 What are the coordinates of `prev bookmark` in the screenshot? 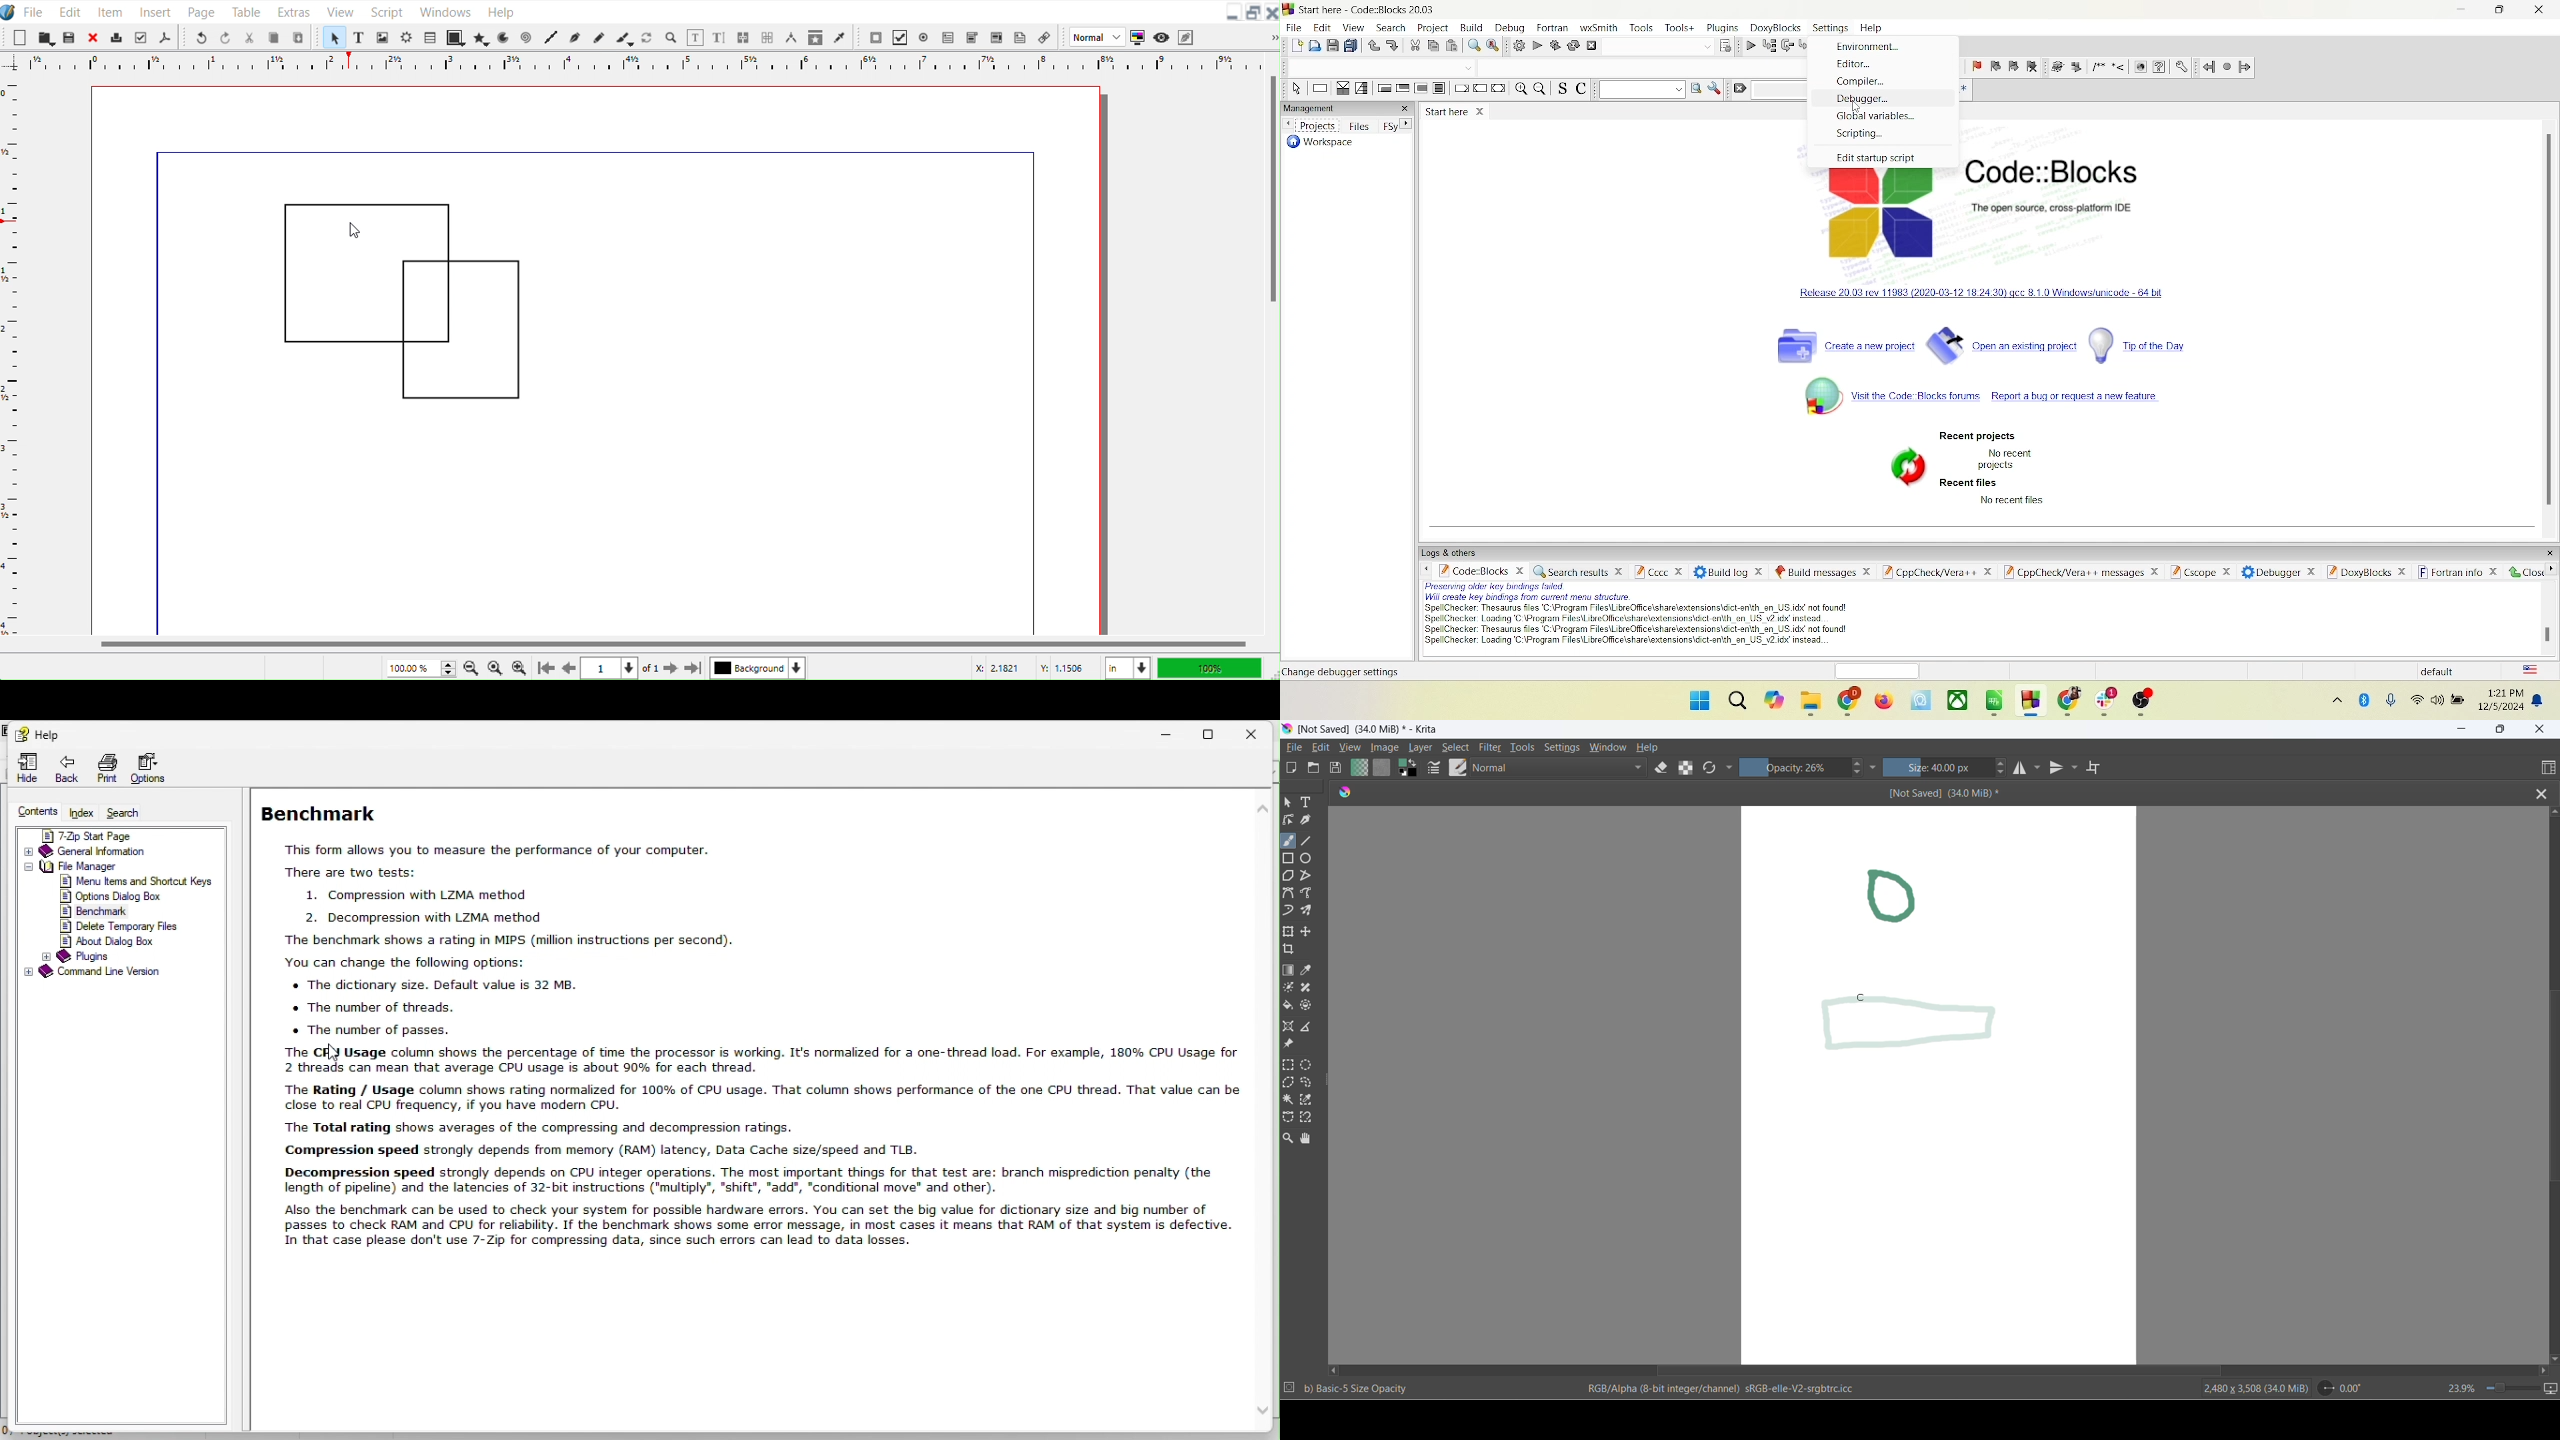 It's located at (1995, 67).